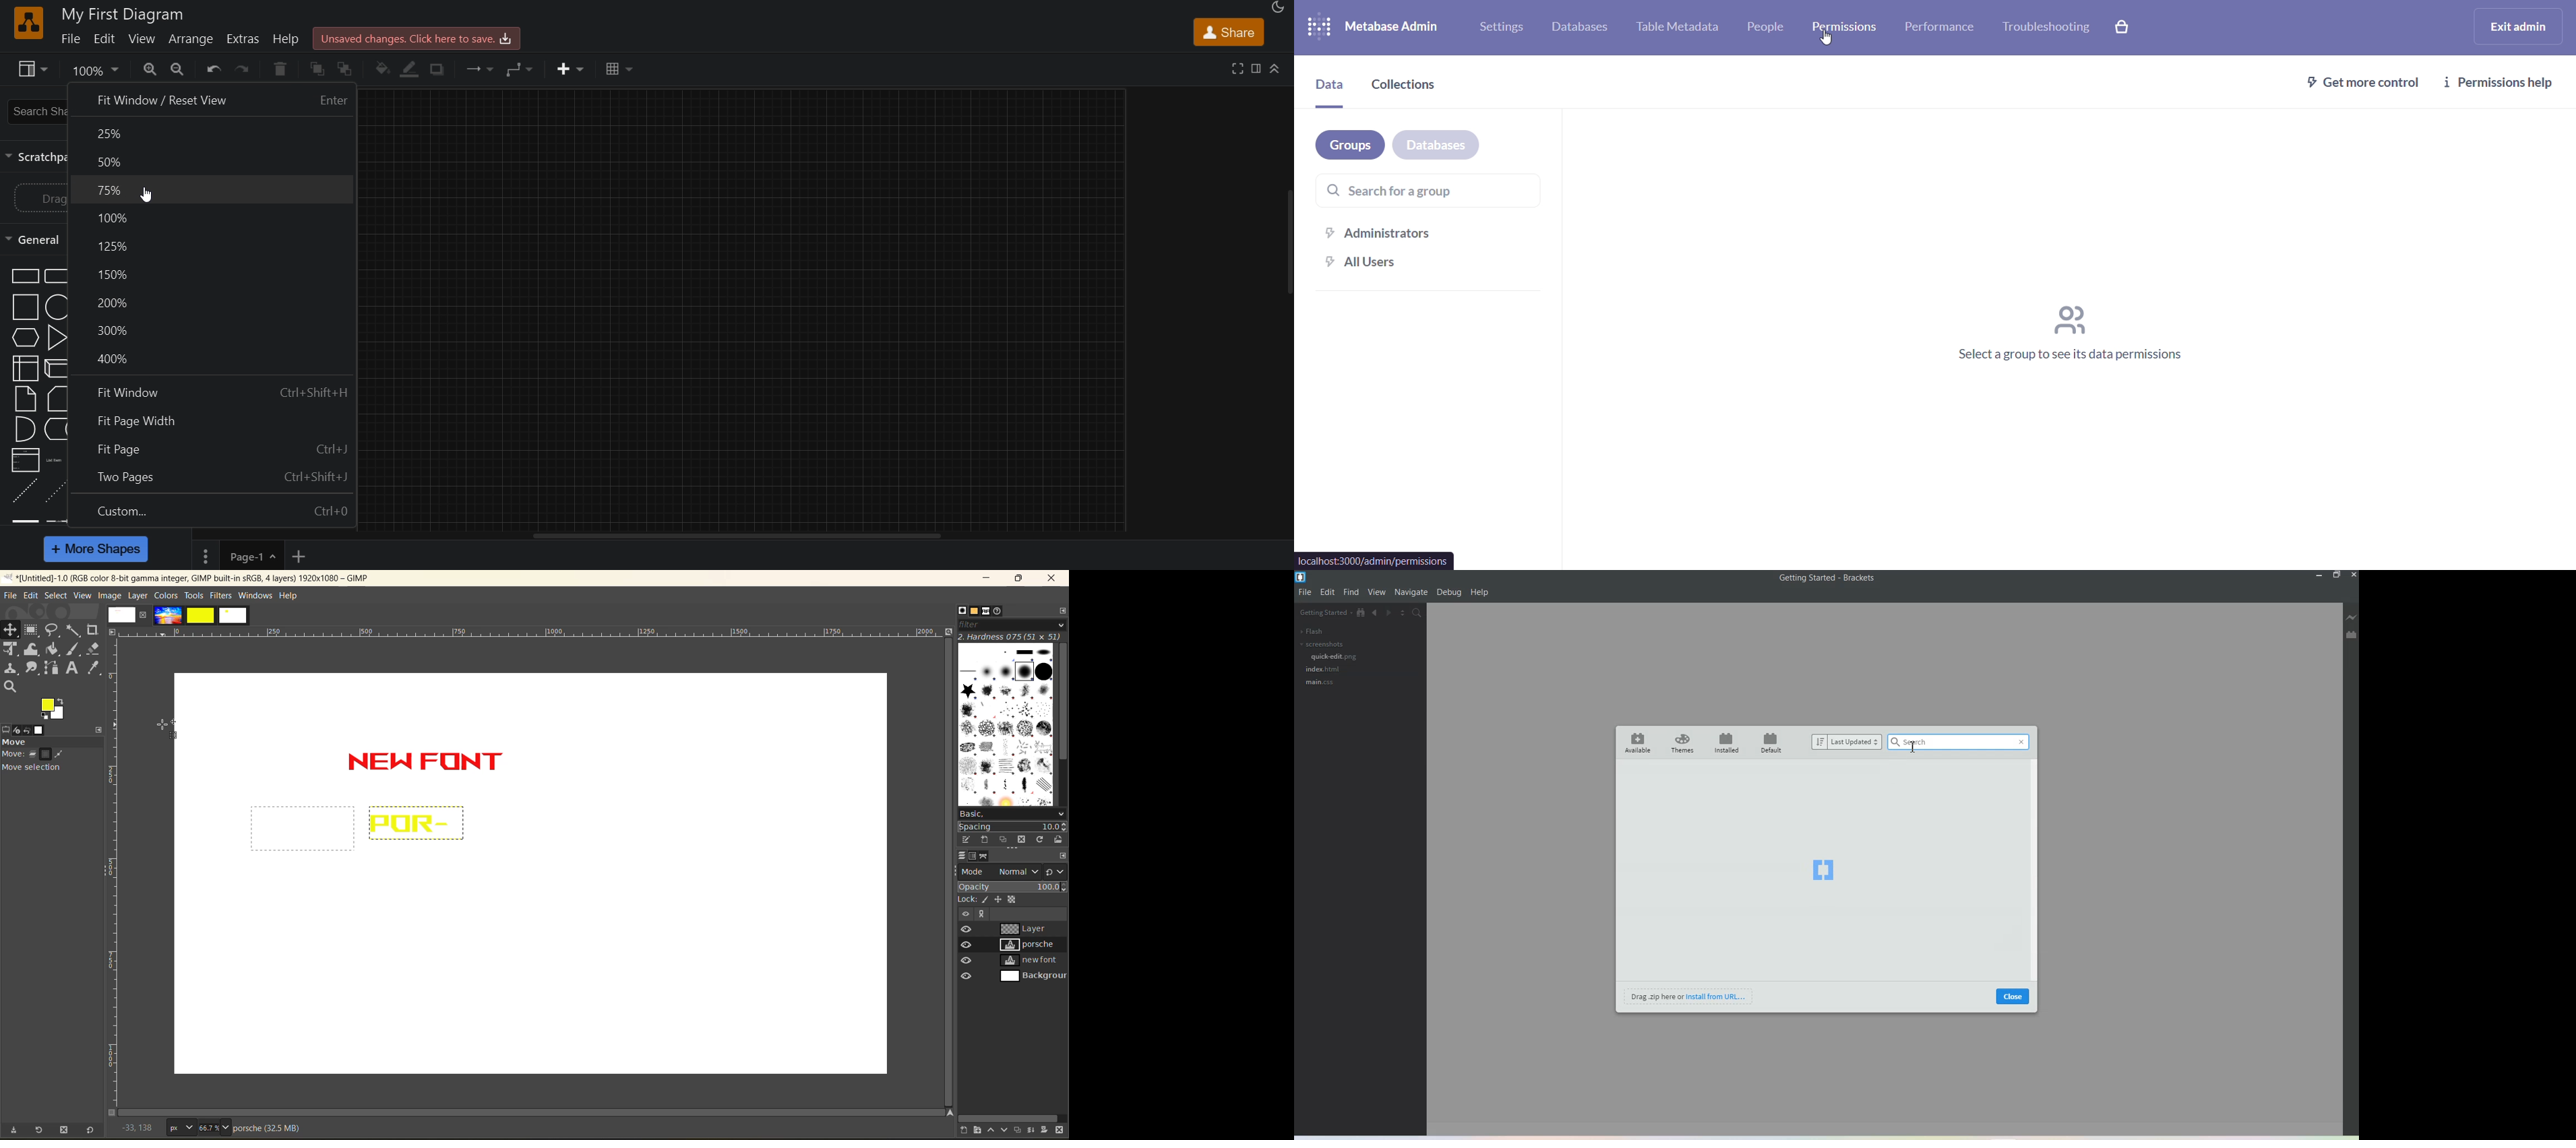 The height and width of the screenshot is (1148, 2576). Describe the element at coordinates (211, 135) in the screenshot. I see `25%` at that location.